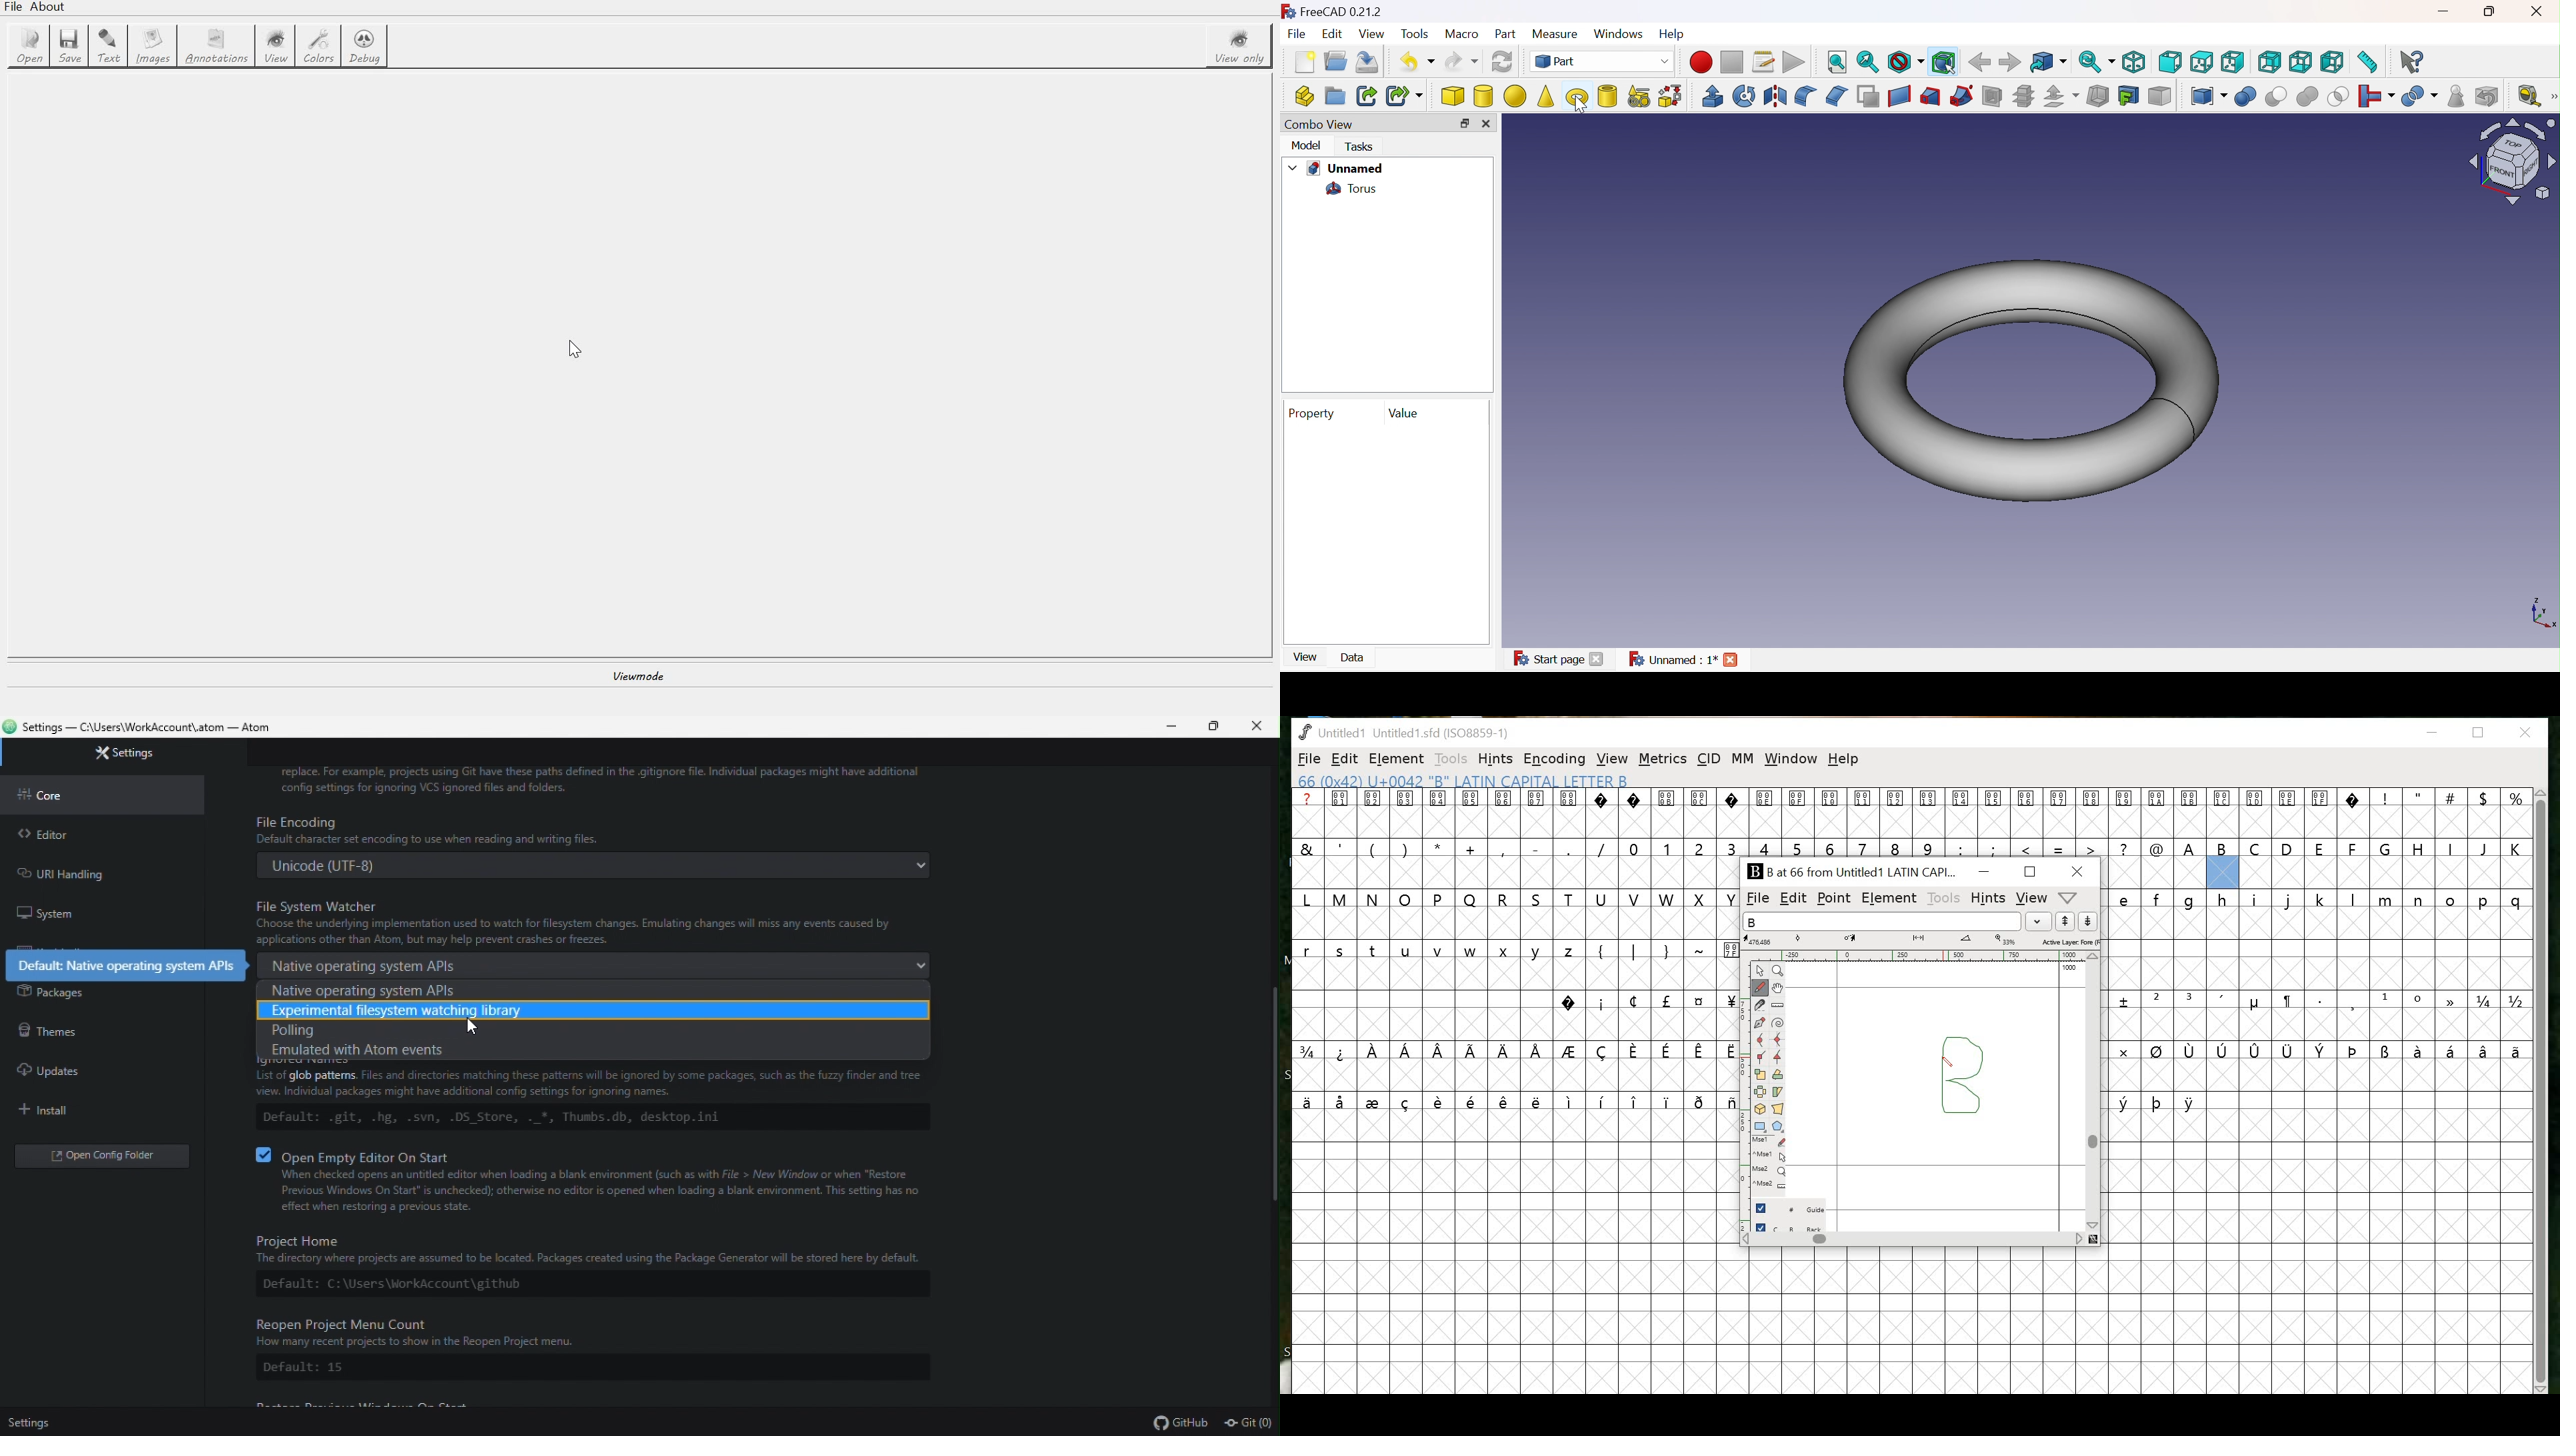 The height and width of the screenshot is (1456, 2576). What do you see at coordinates (2338, 97) in the screenshot?
I see `Intersection` at bounding box center [2338, 97].